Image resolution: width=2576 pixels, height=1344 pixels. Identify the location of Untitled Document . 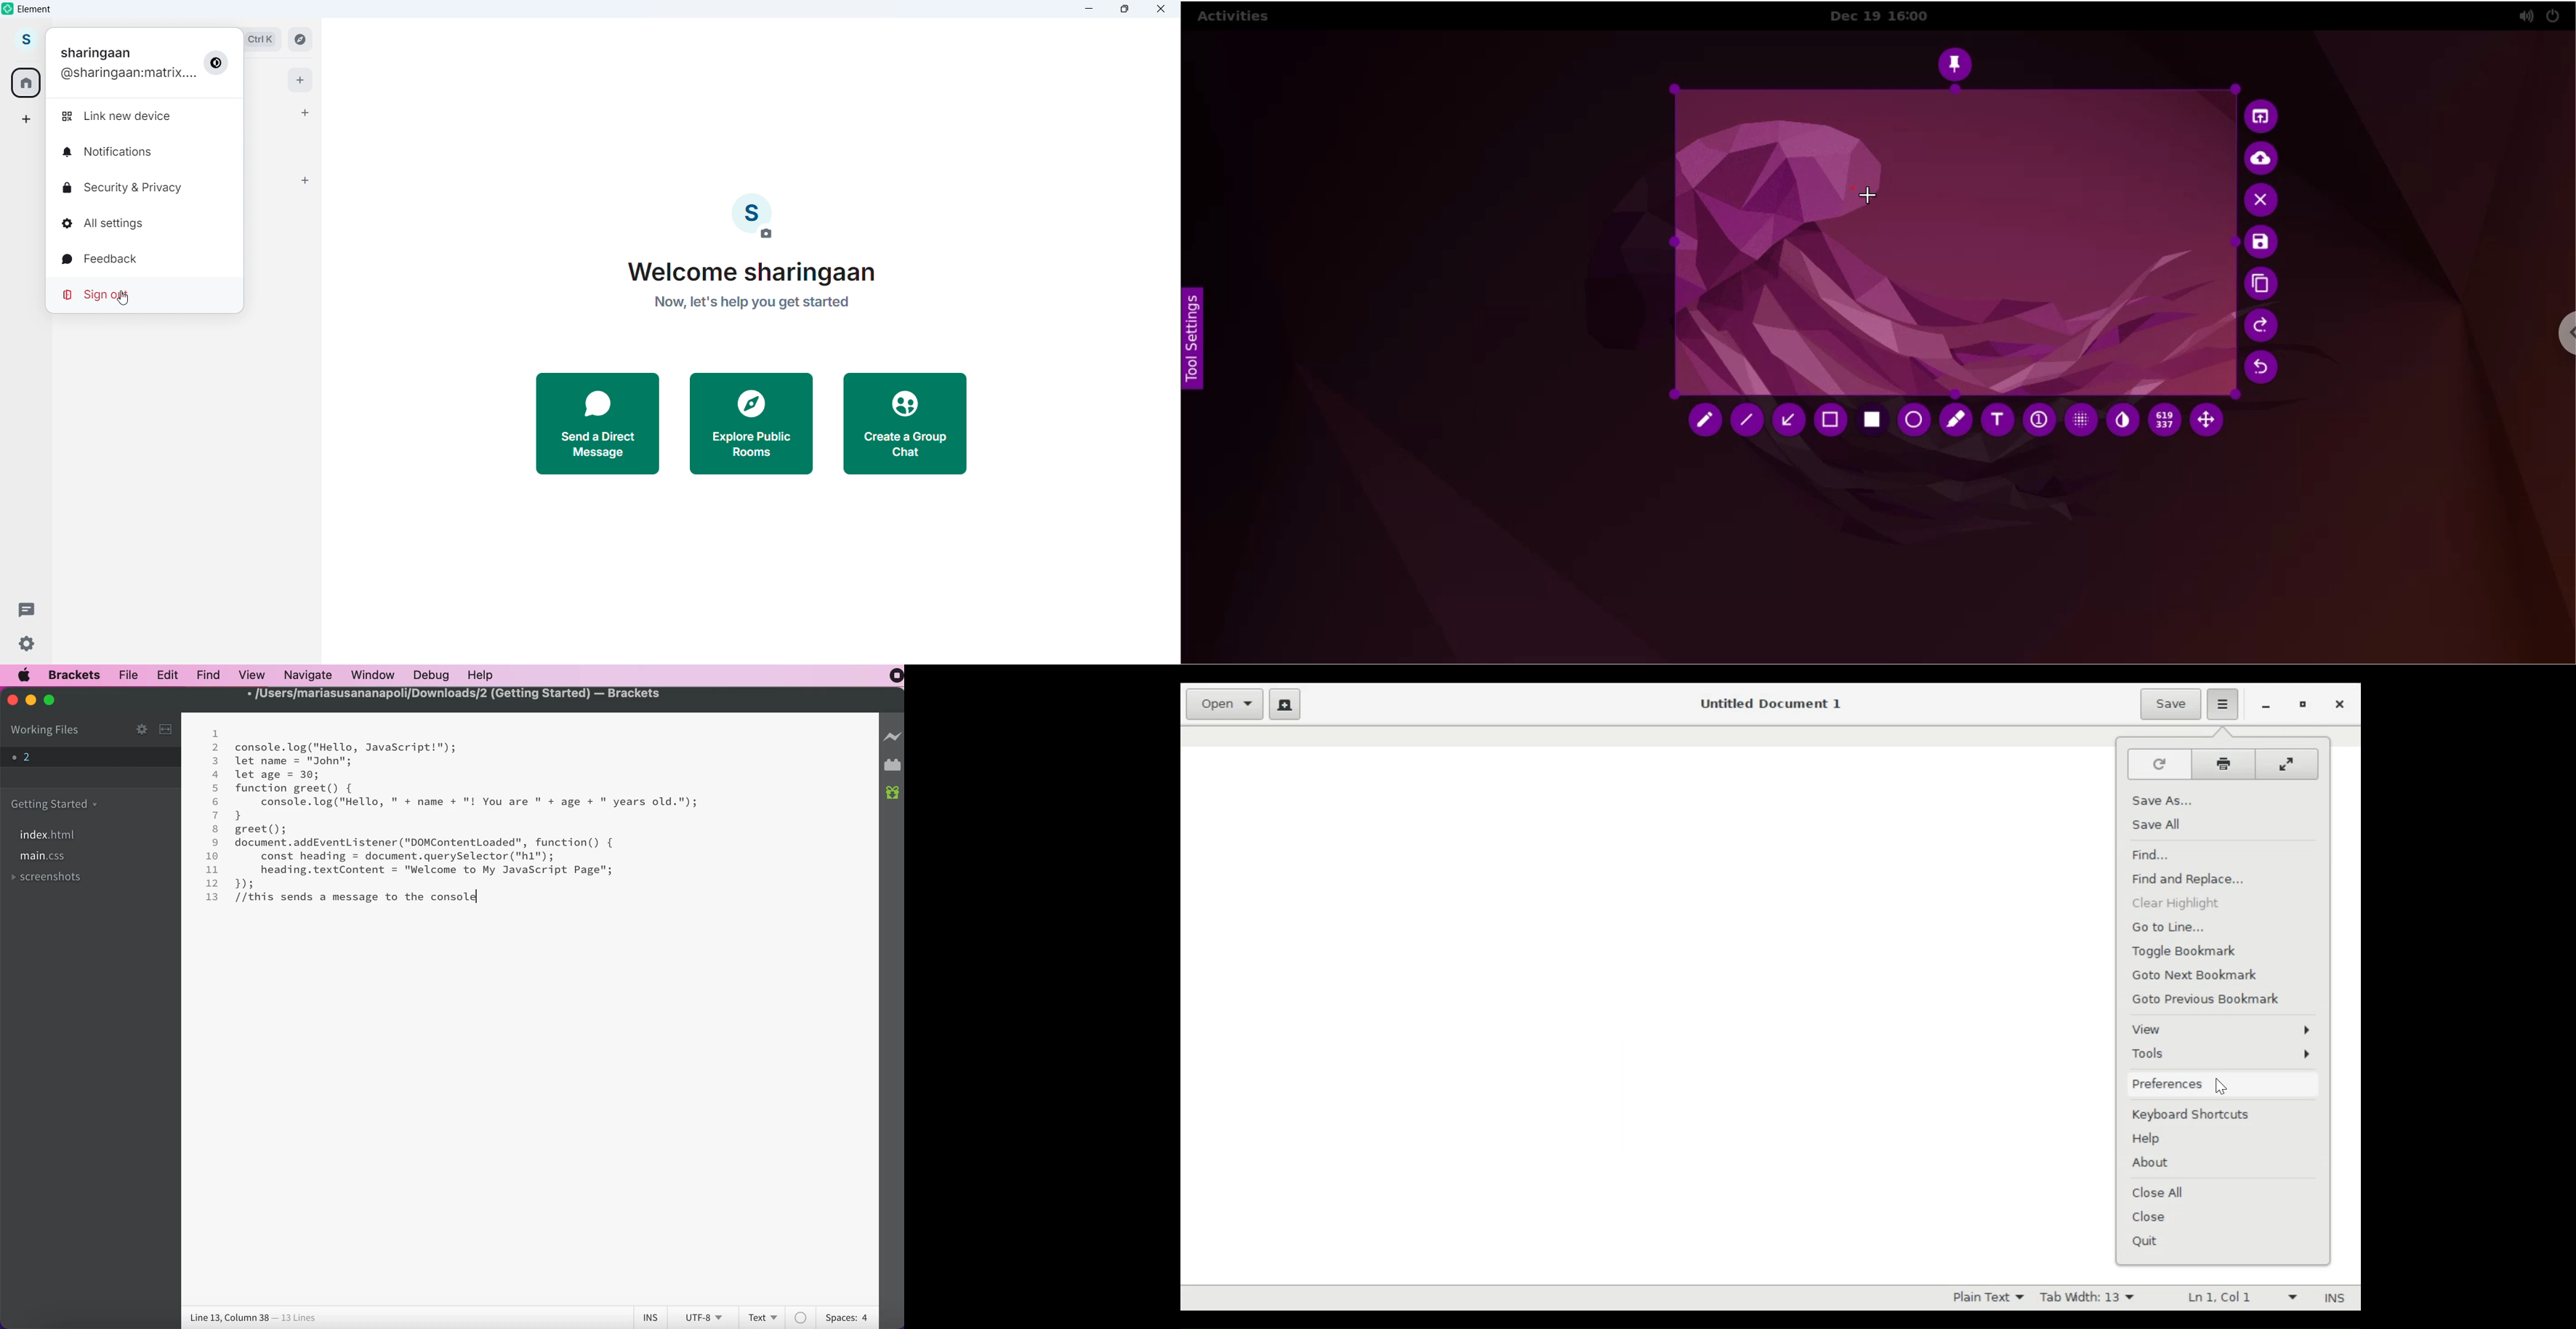
(1776, 704).